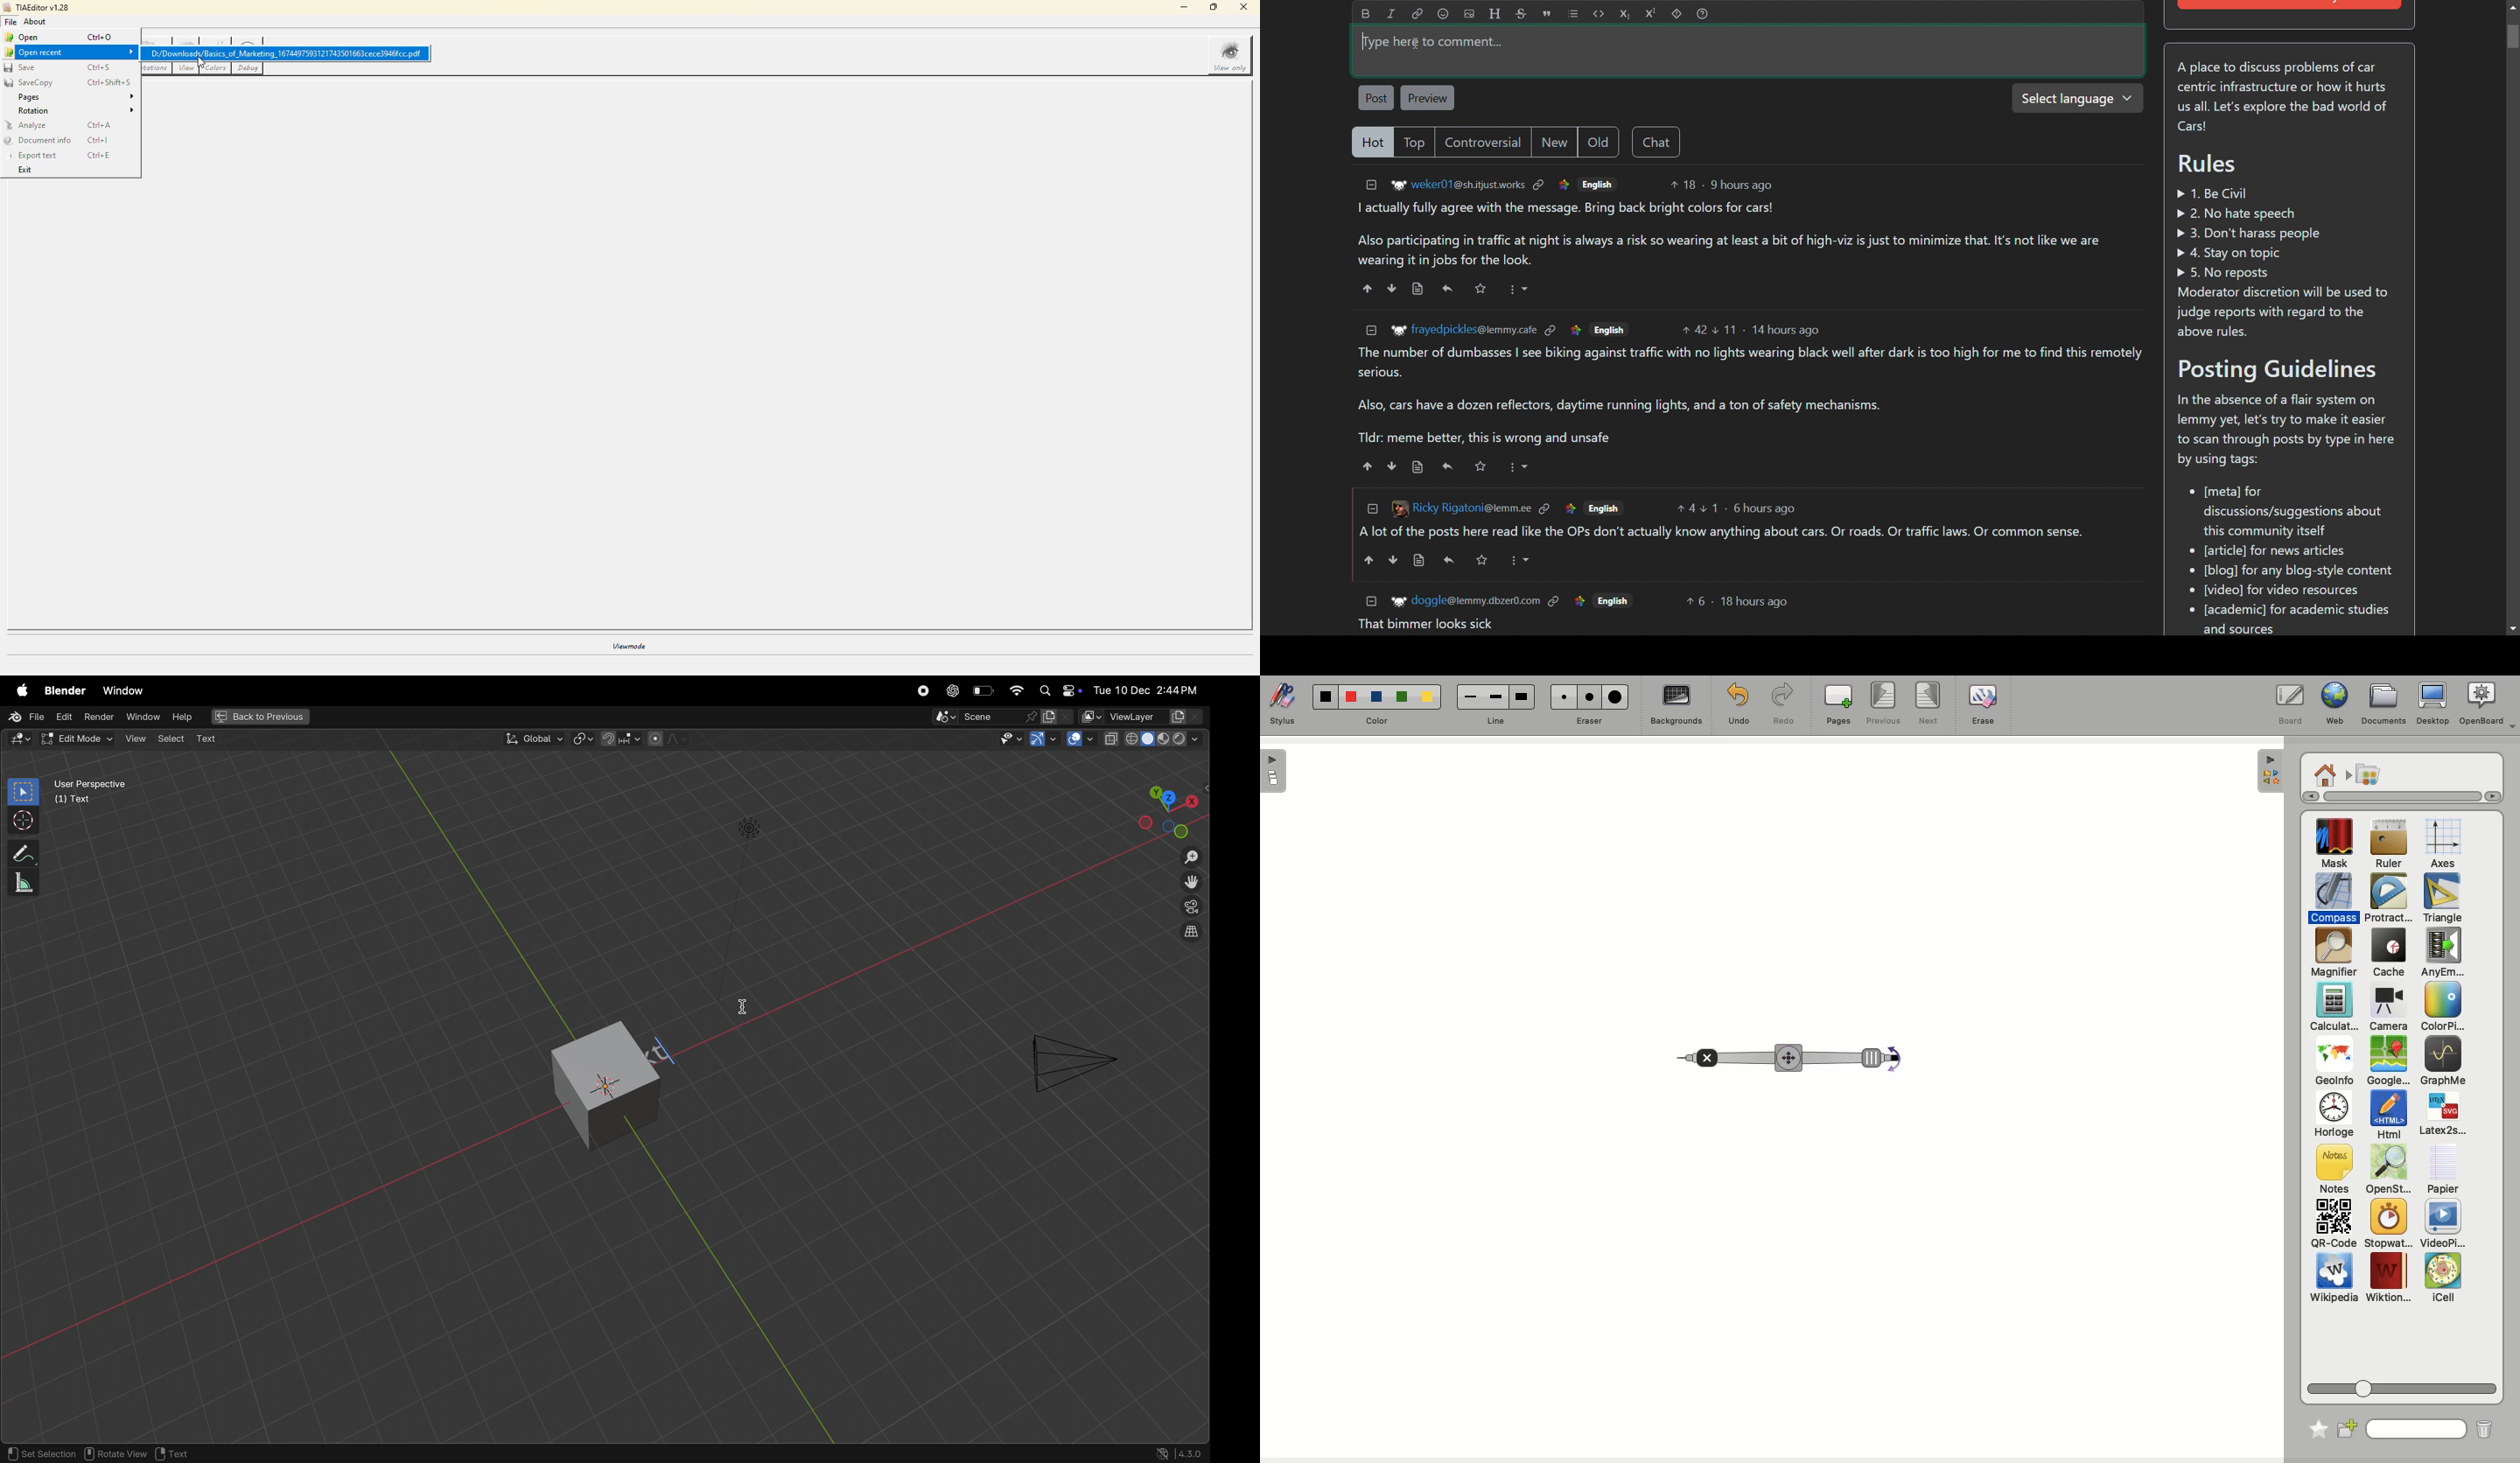 Image resolution: width=2520 pixels, height=1484 pixels. What do you see at coordinates (2384, 704) in the screenshot?
I see `Documents` at bounding box center [2384, 704].